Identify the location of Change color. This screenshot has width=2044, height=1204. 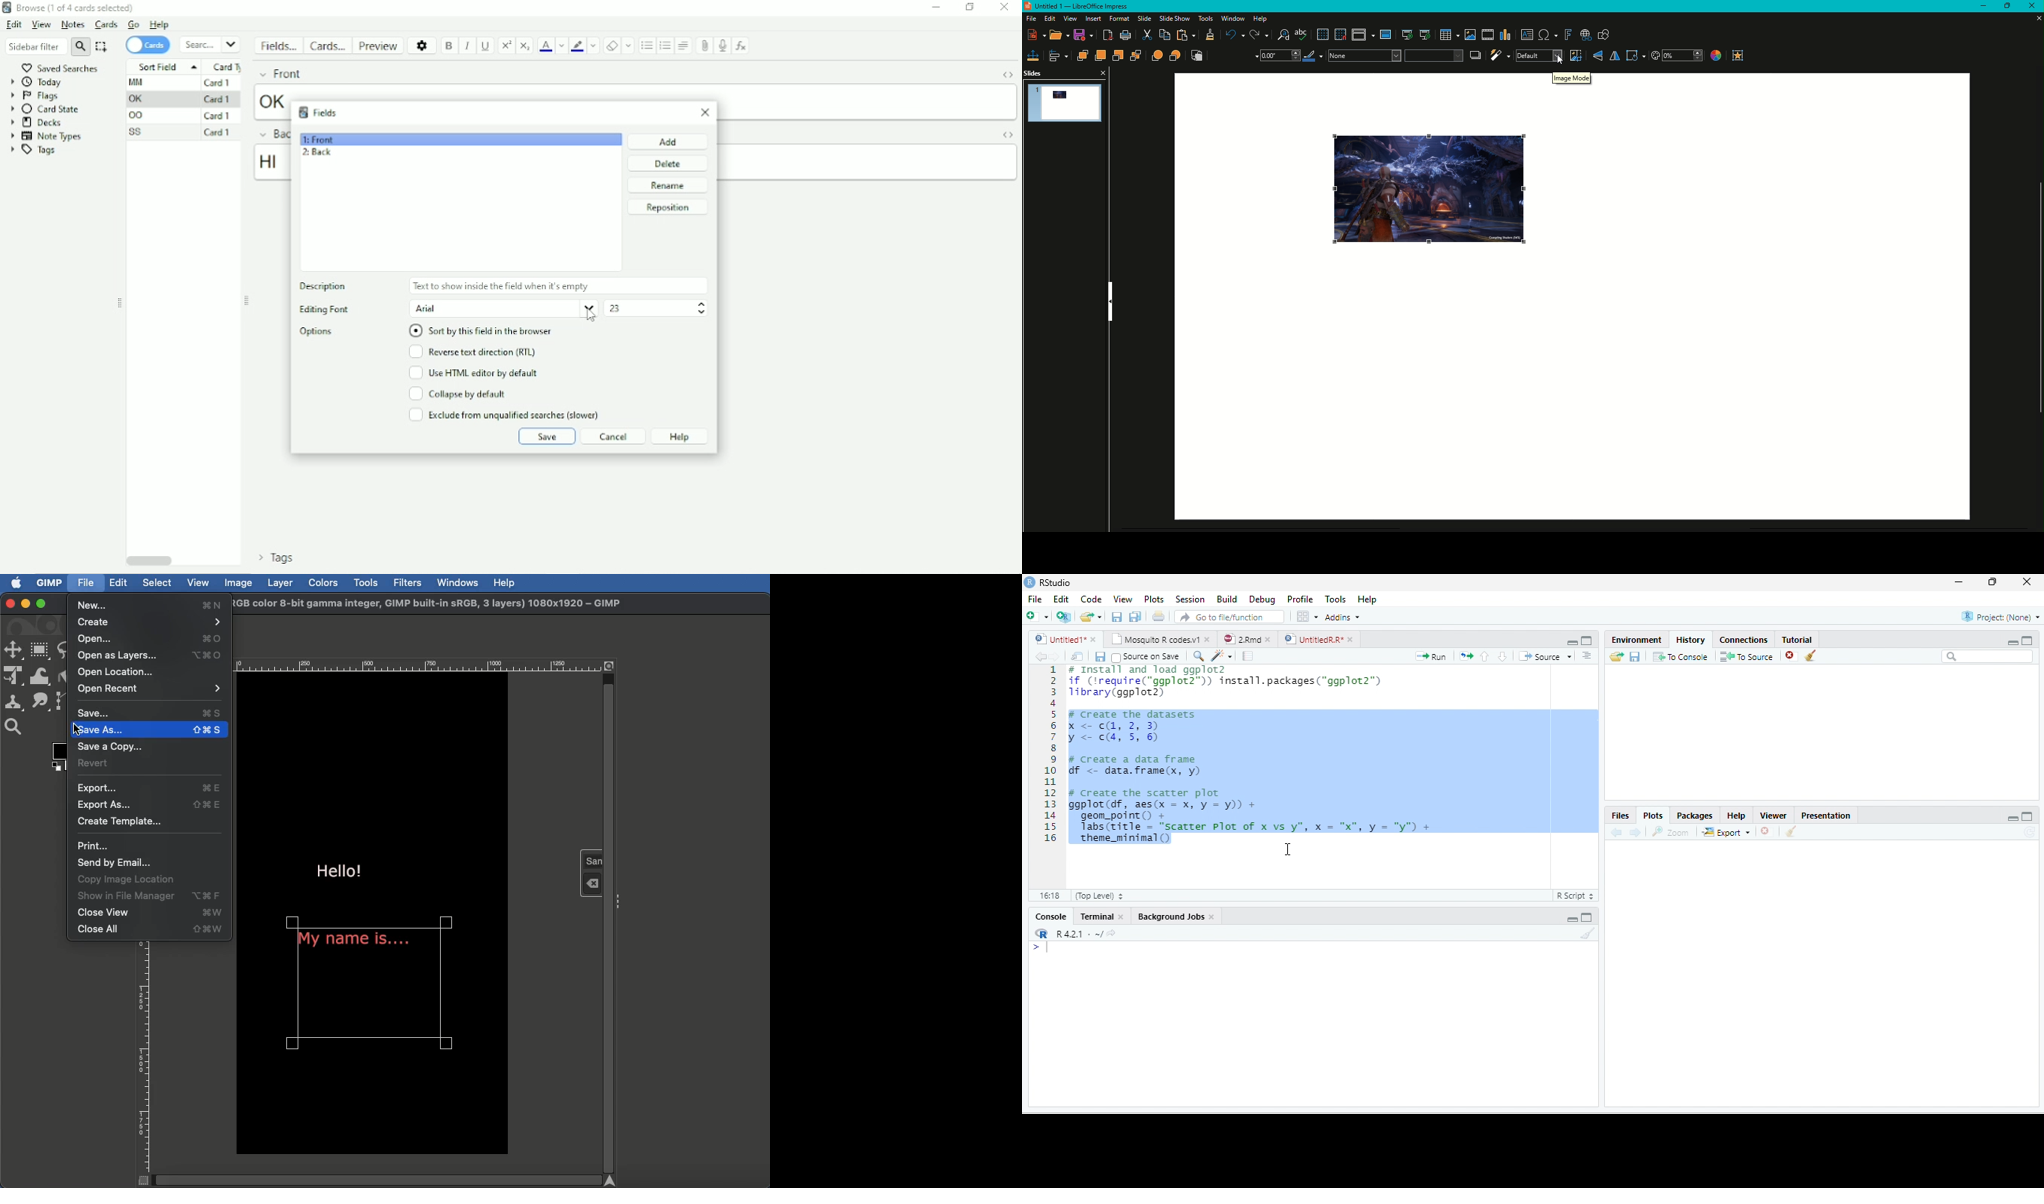
(562, 46).